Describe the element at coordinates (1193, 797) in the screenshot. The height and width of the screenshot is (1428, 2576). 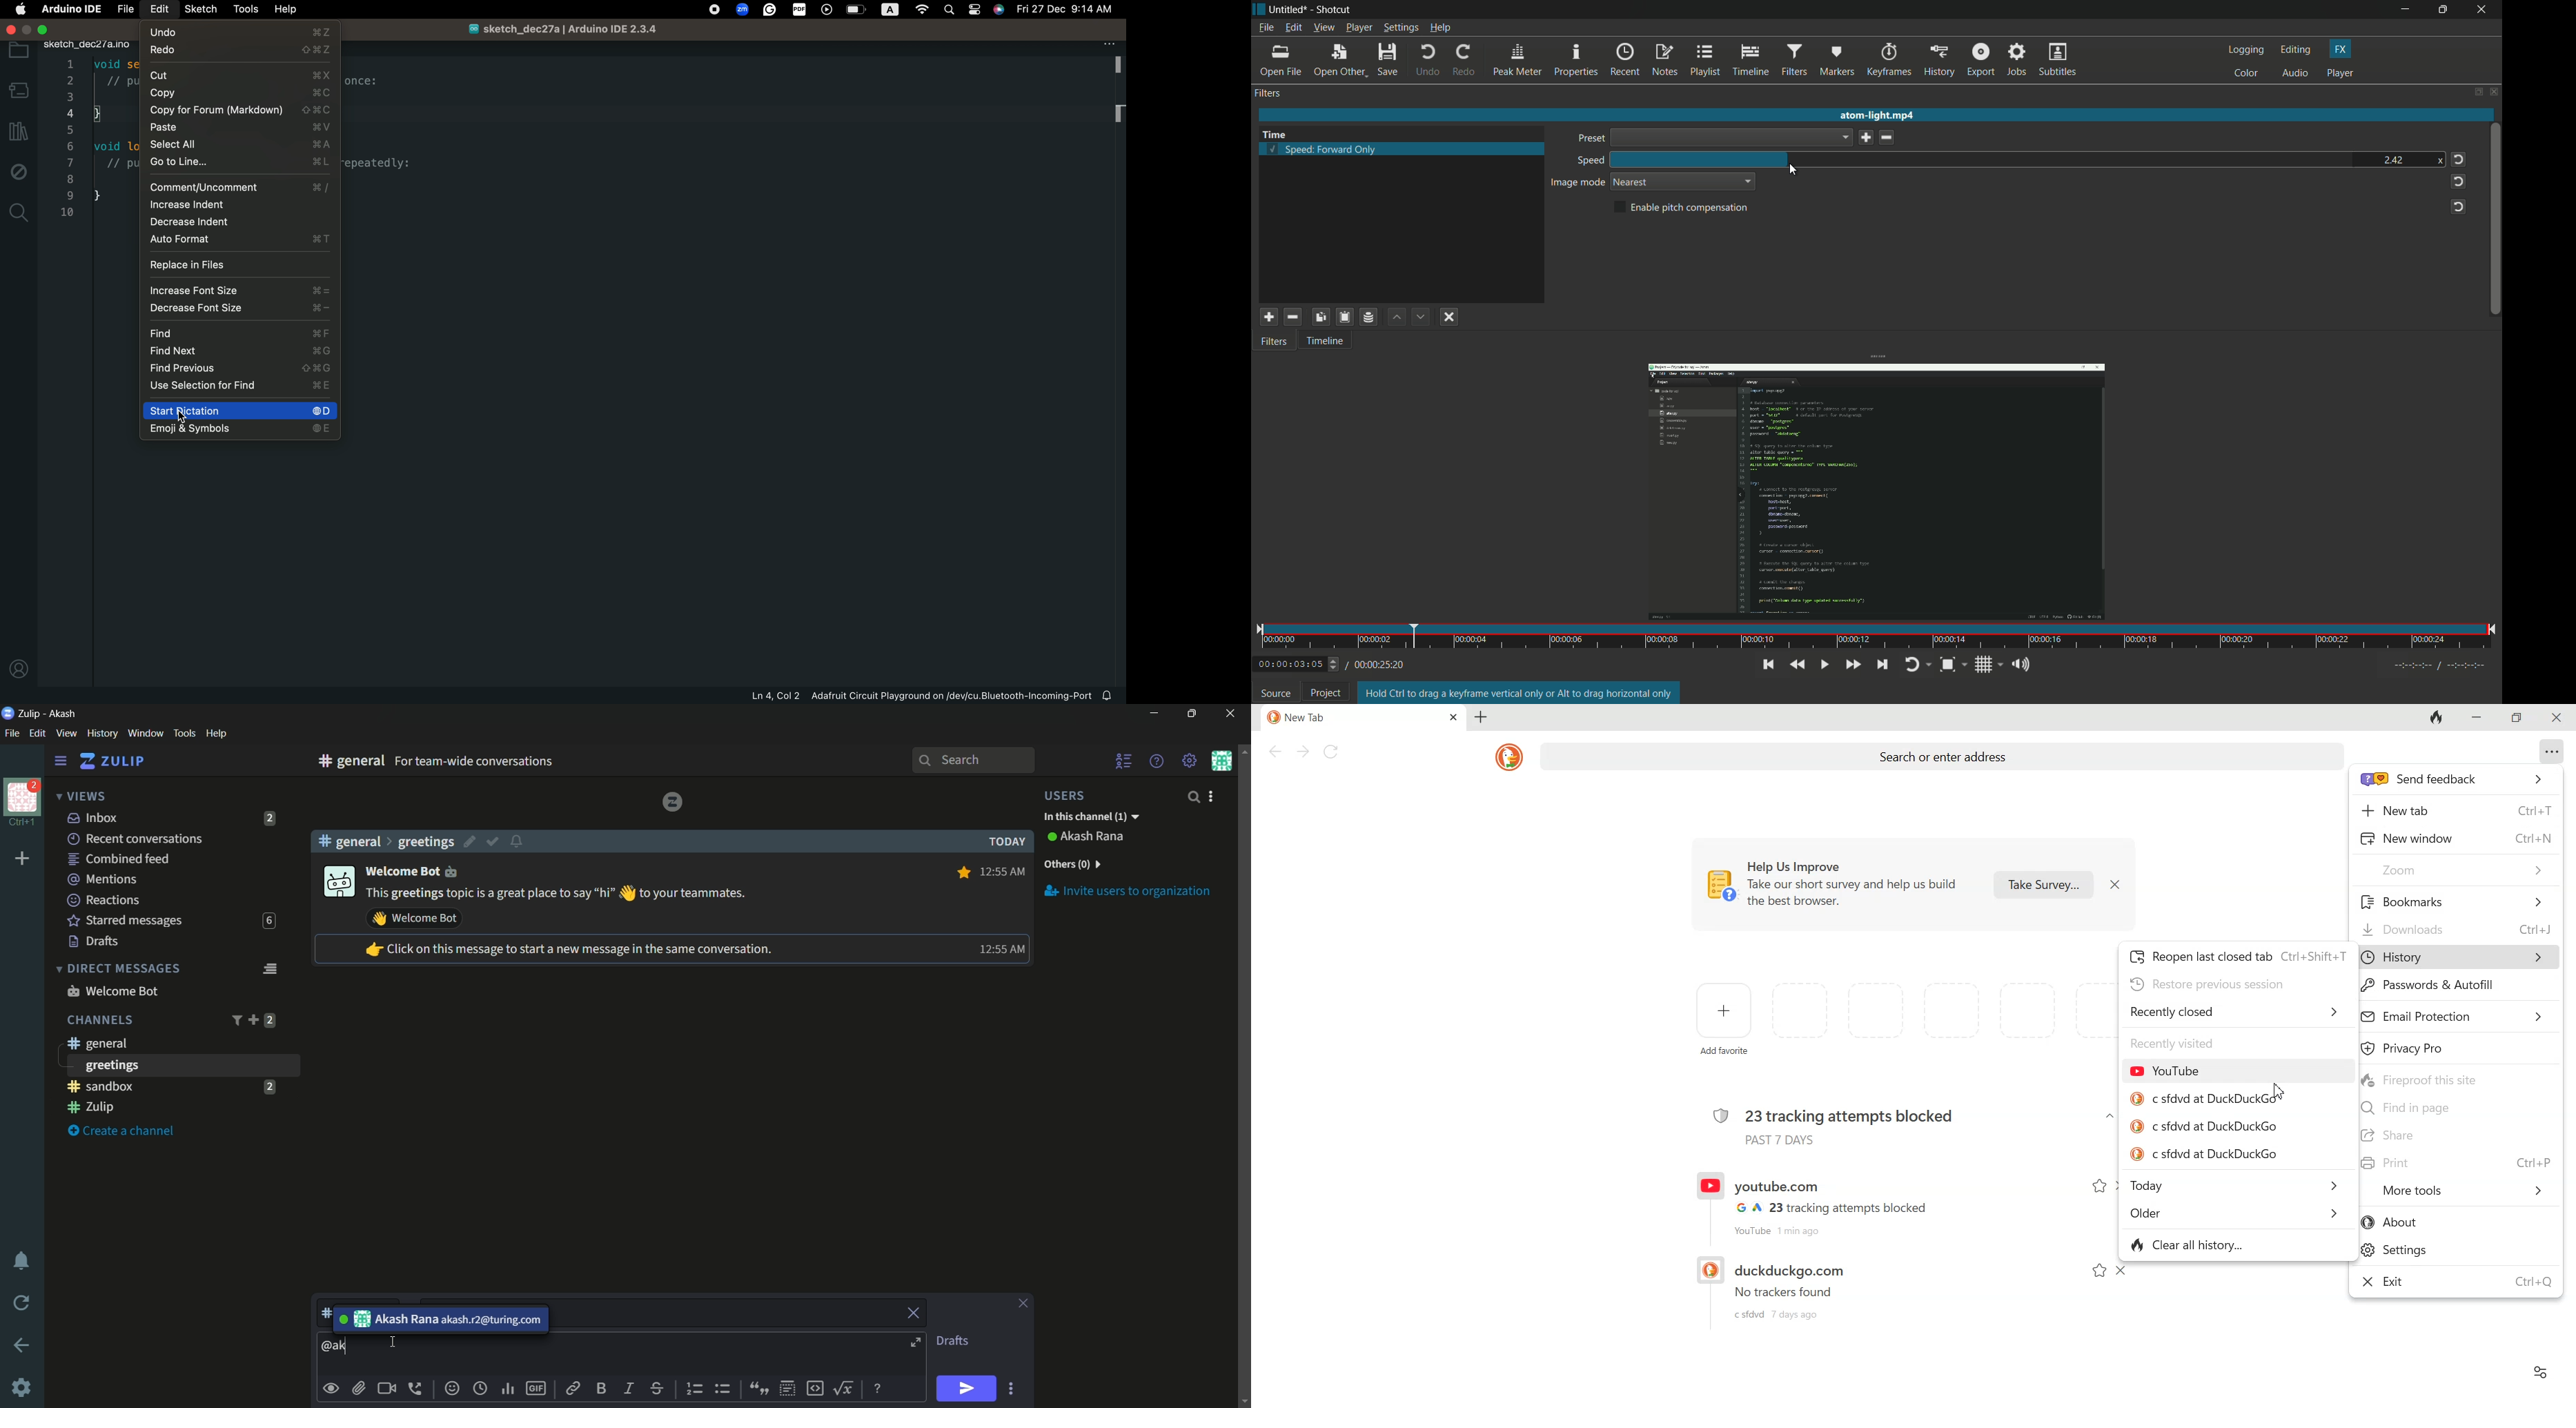
I see `search` at that location.